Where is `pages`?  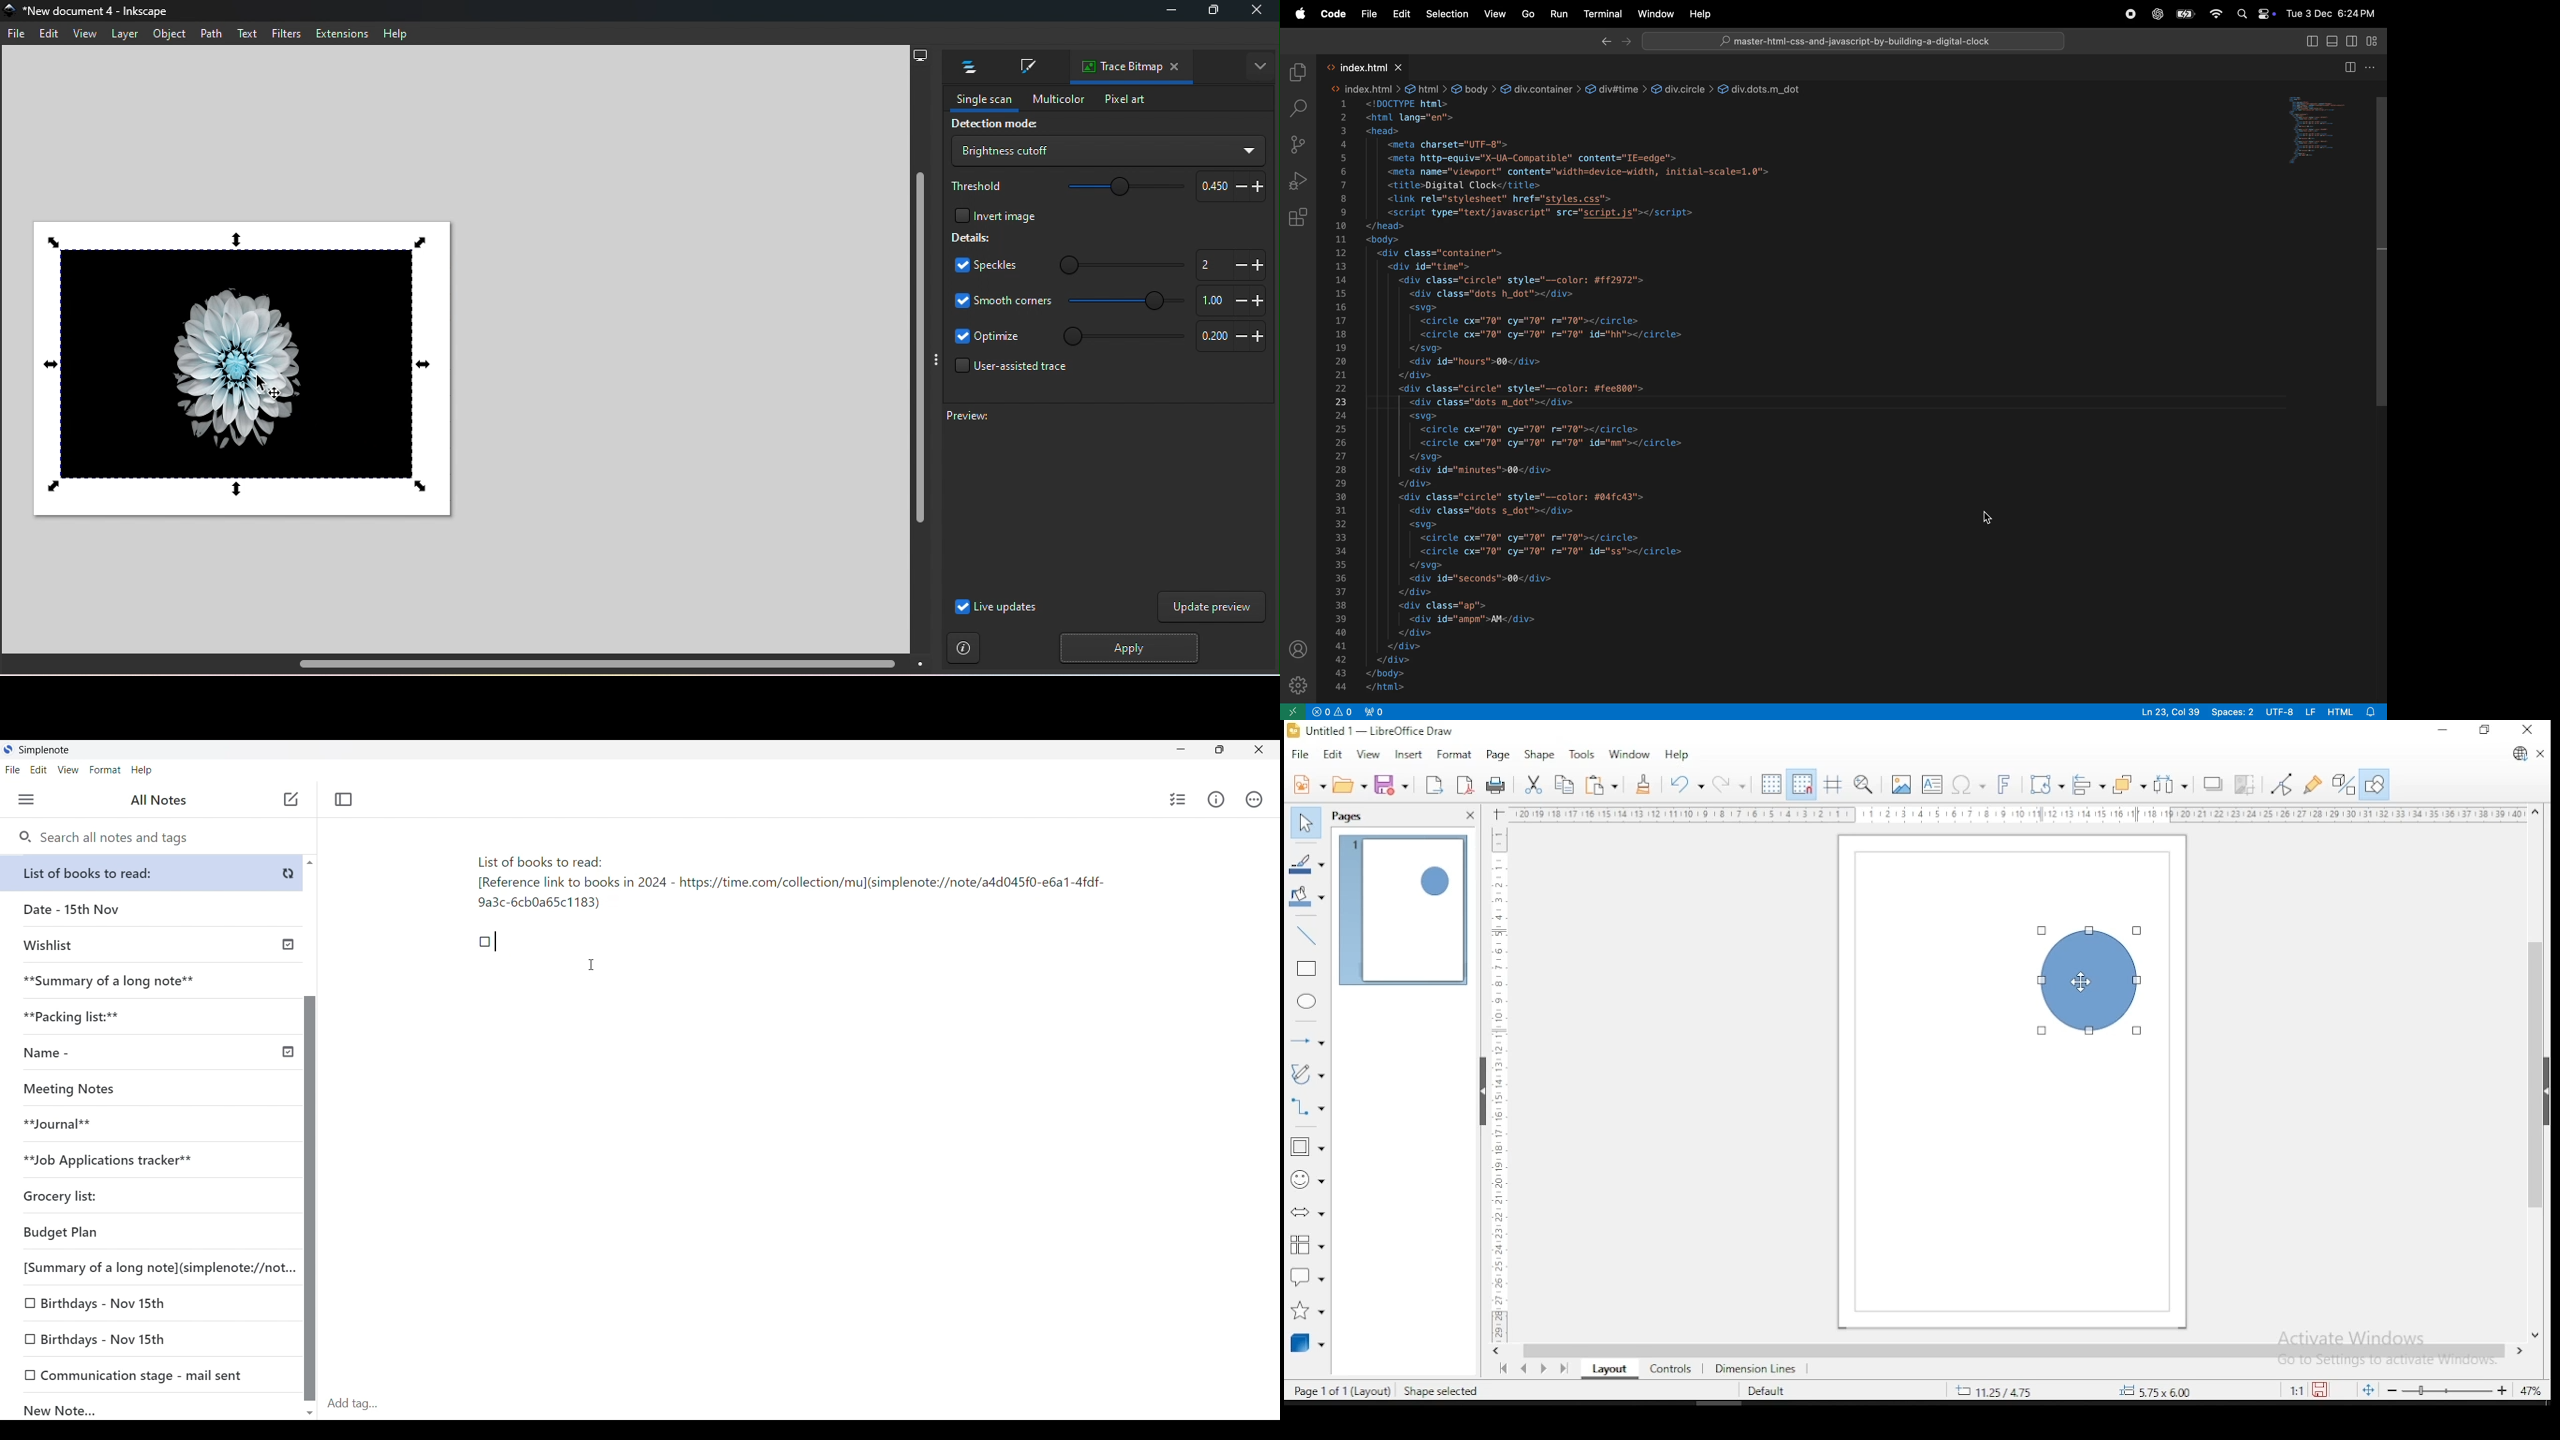
pages is located at coordinates (1350, 817).